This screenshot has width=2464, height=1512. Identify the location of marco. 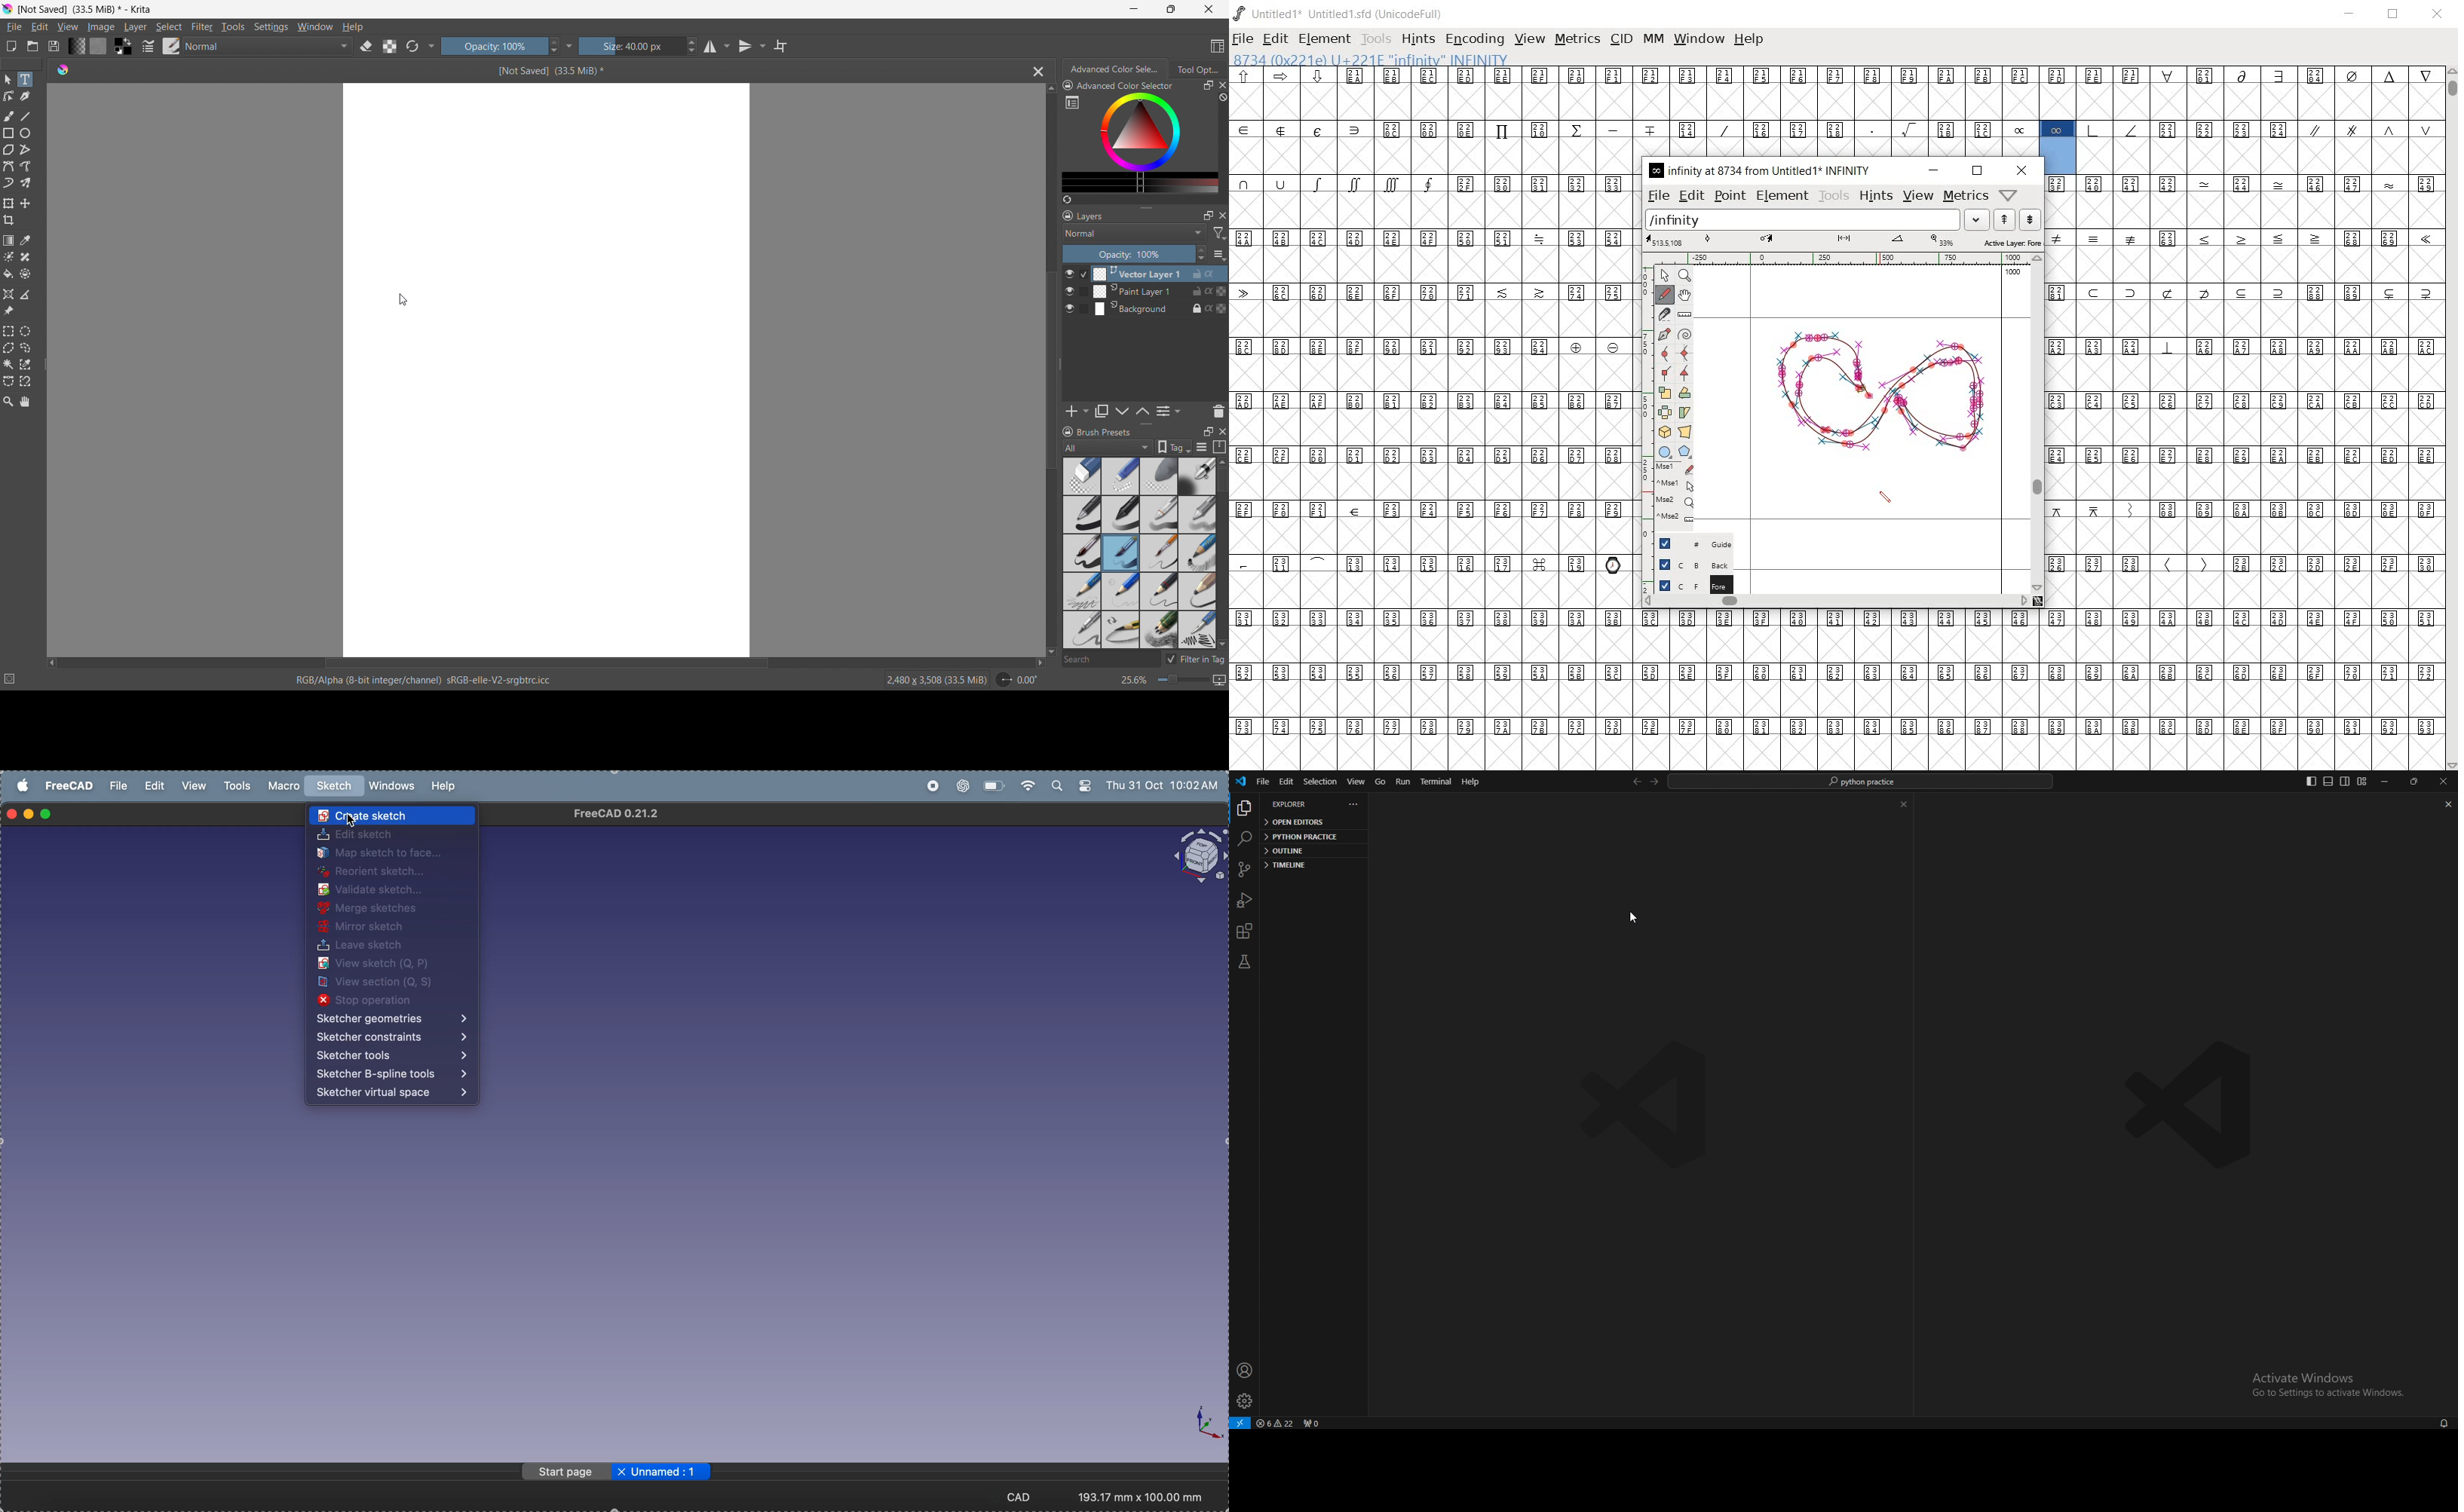
(287, 786).